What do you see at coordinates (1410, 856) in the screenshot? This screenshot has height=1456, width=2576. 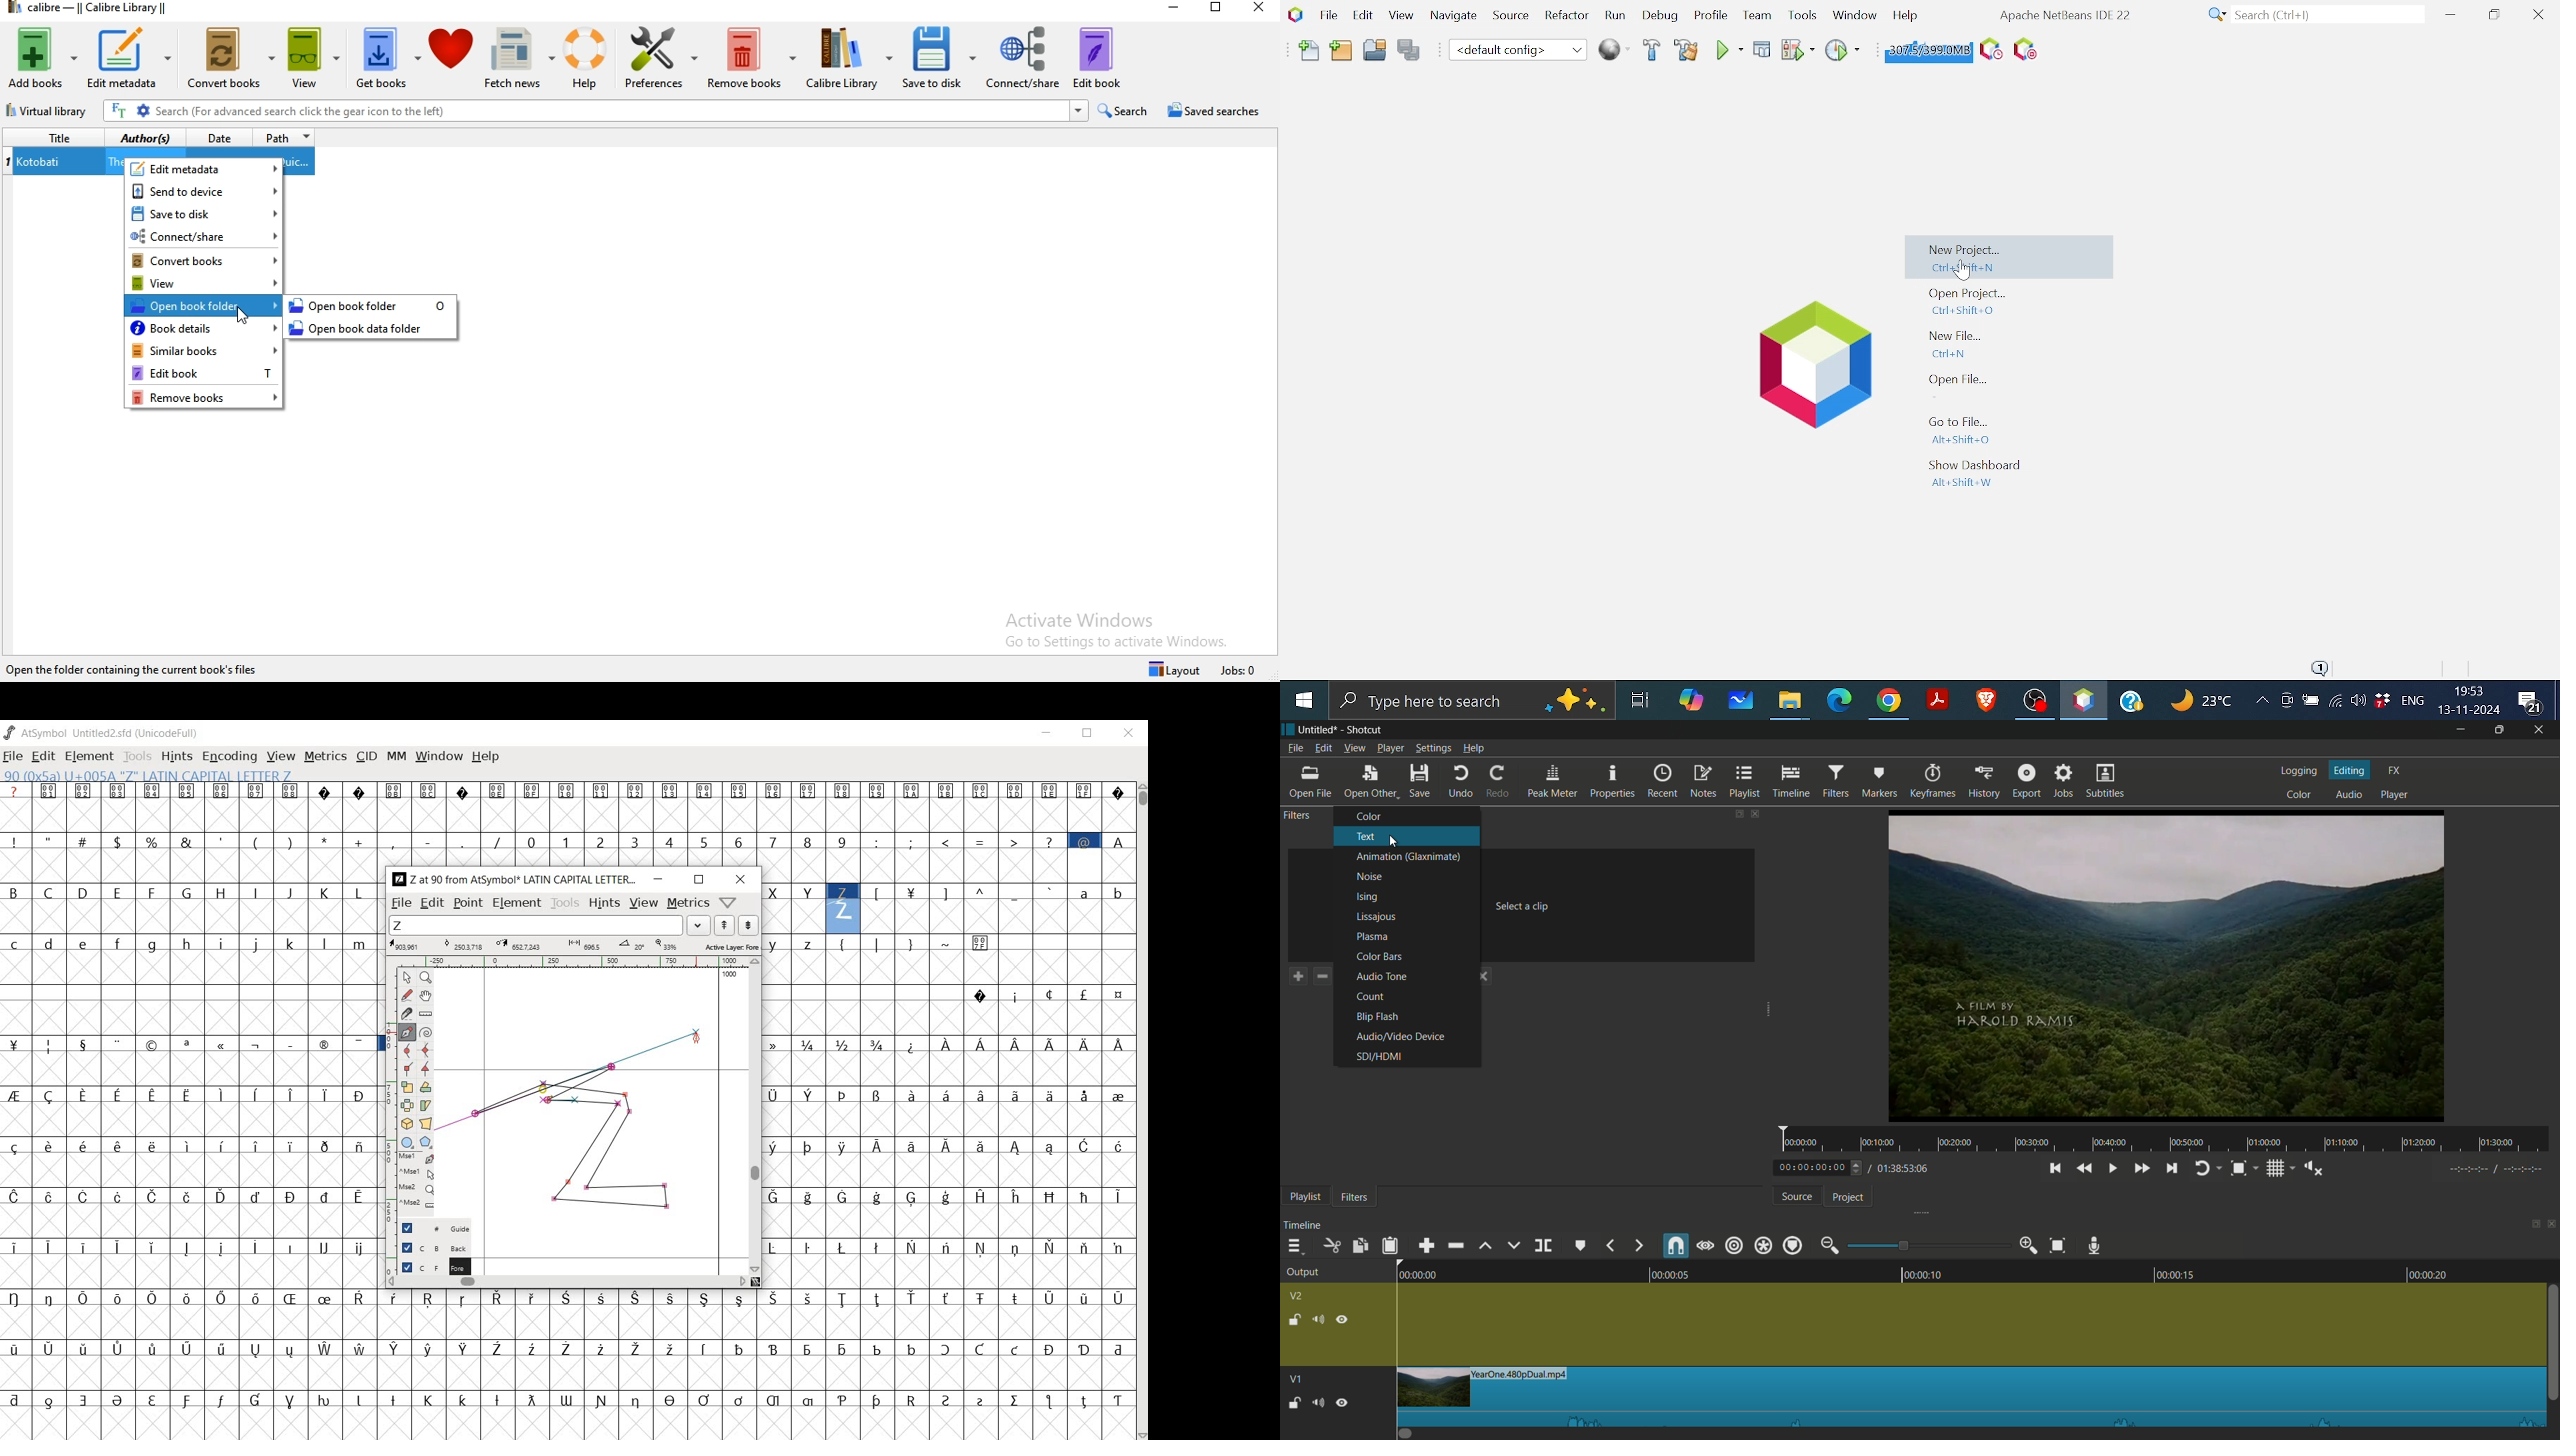 I see `Animation (Glaxnimate)` at bounding box center [1410, 856].